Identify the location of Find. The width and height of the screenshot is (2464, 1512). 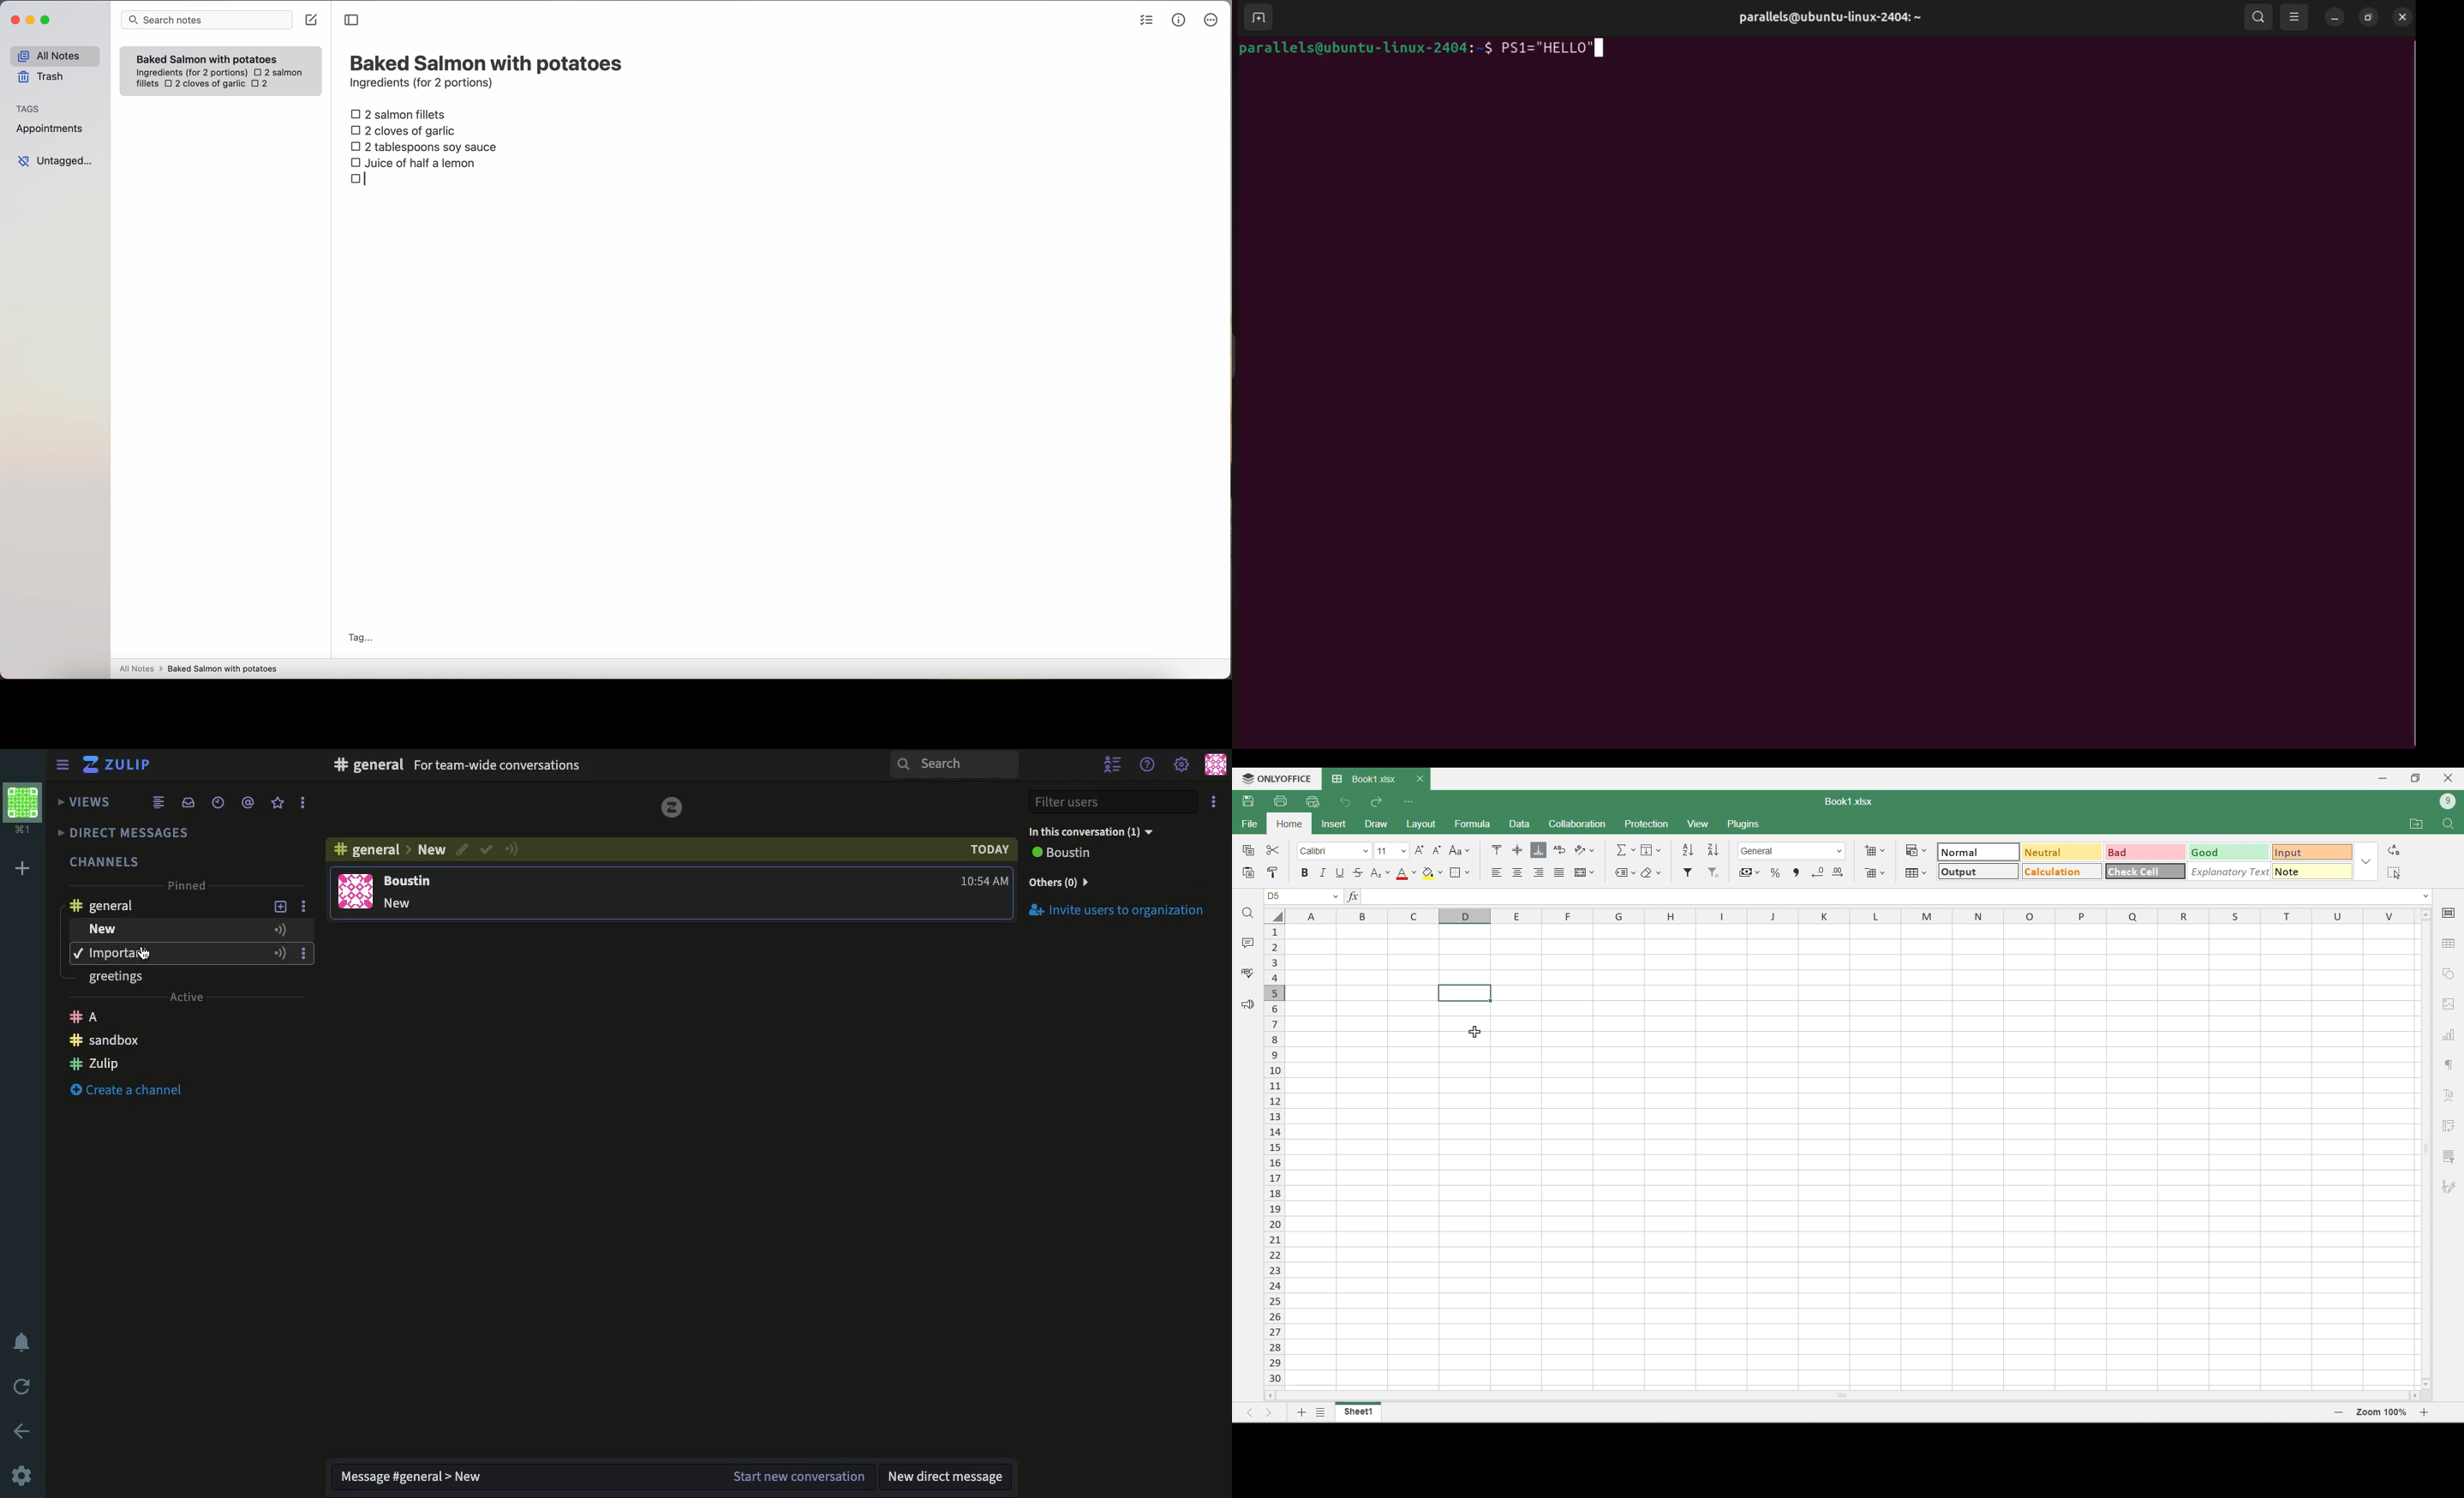
(2449, 824).